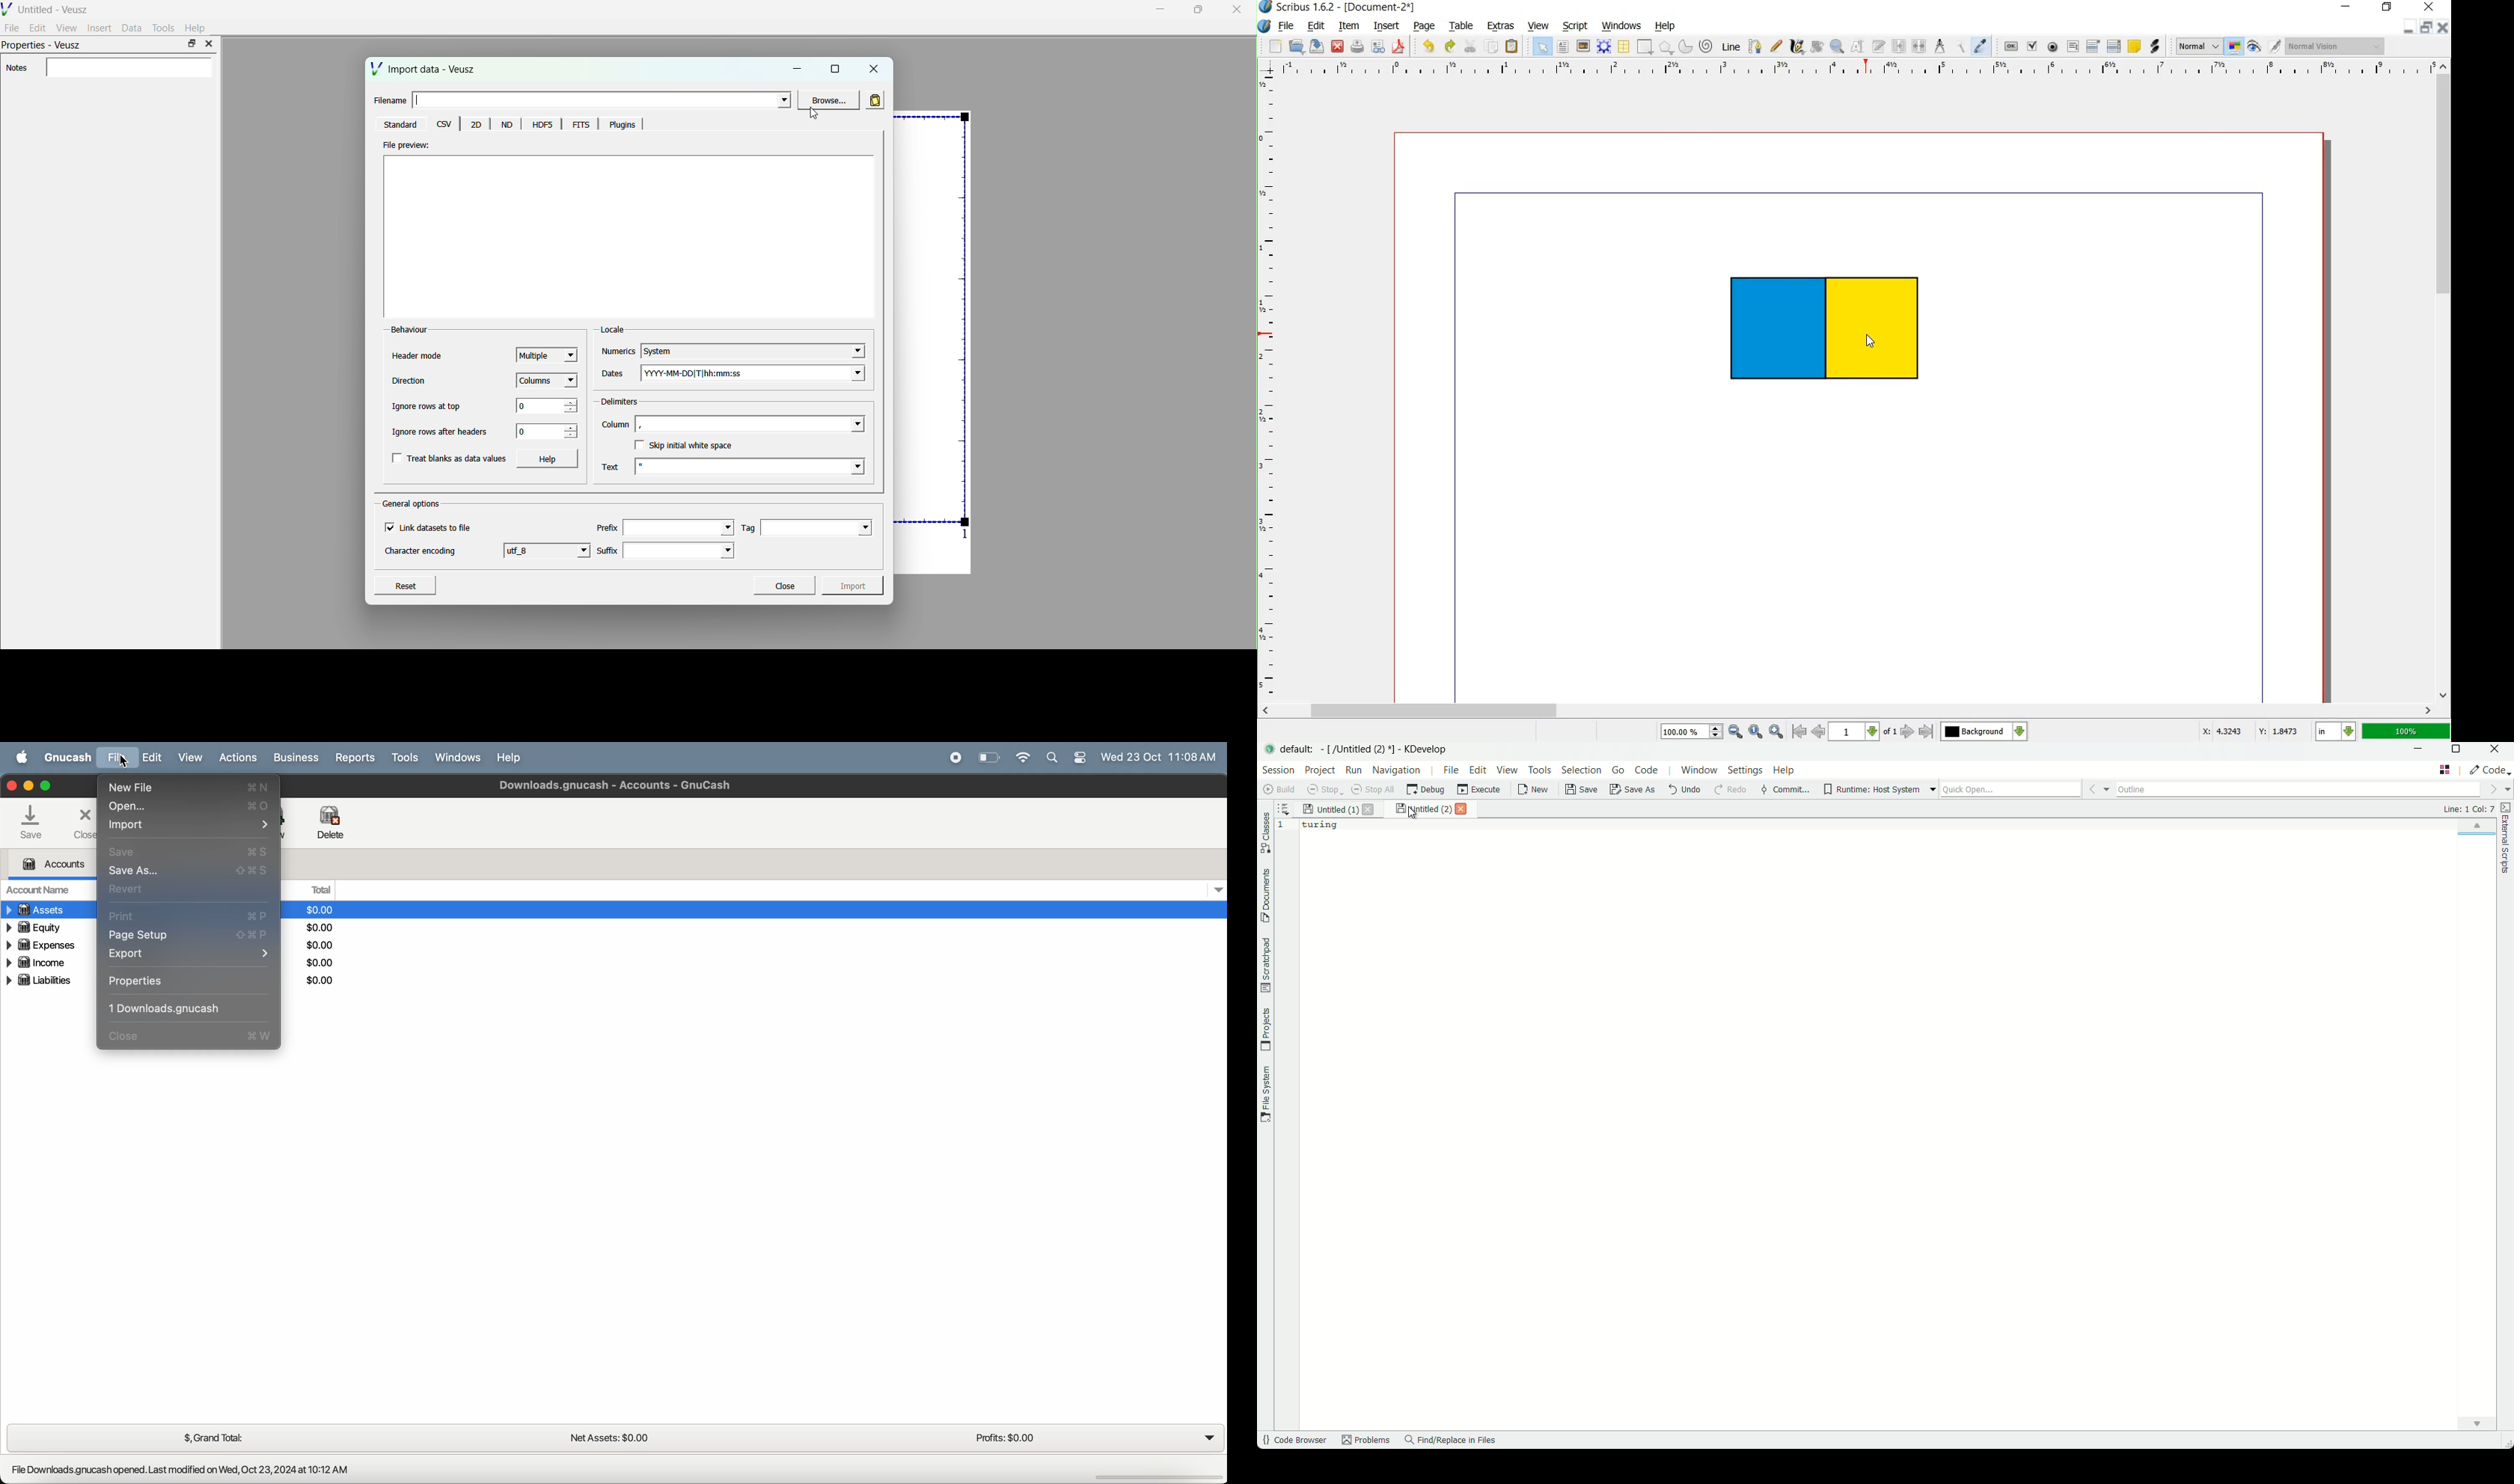 The width and height of the screenshot is (2520, 1484). Describe the element at coordinates (1756, 730) in the screenshot. I see `zoom to` at that location.